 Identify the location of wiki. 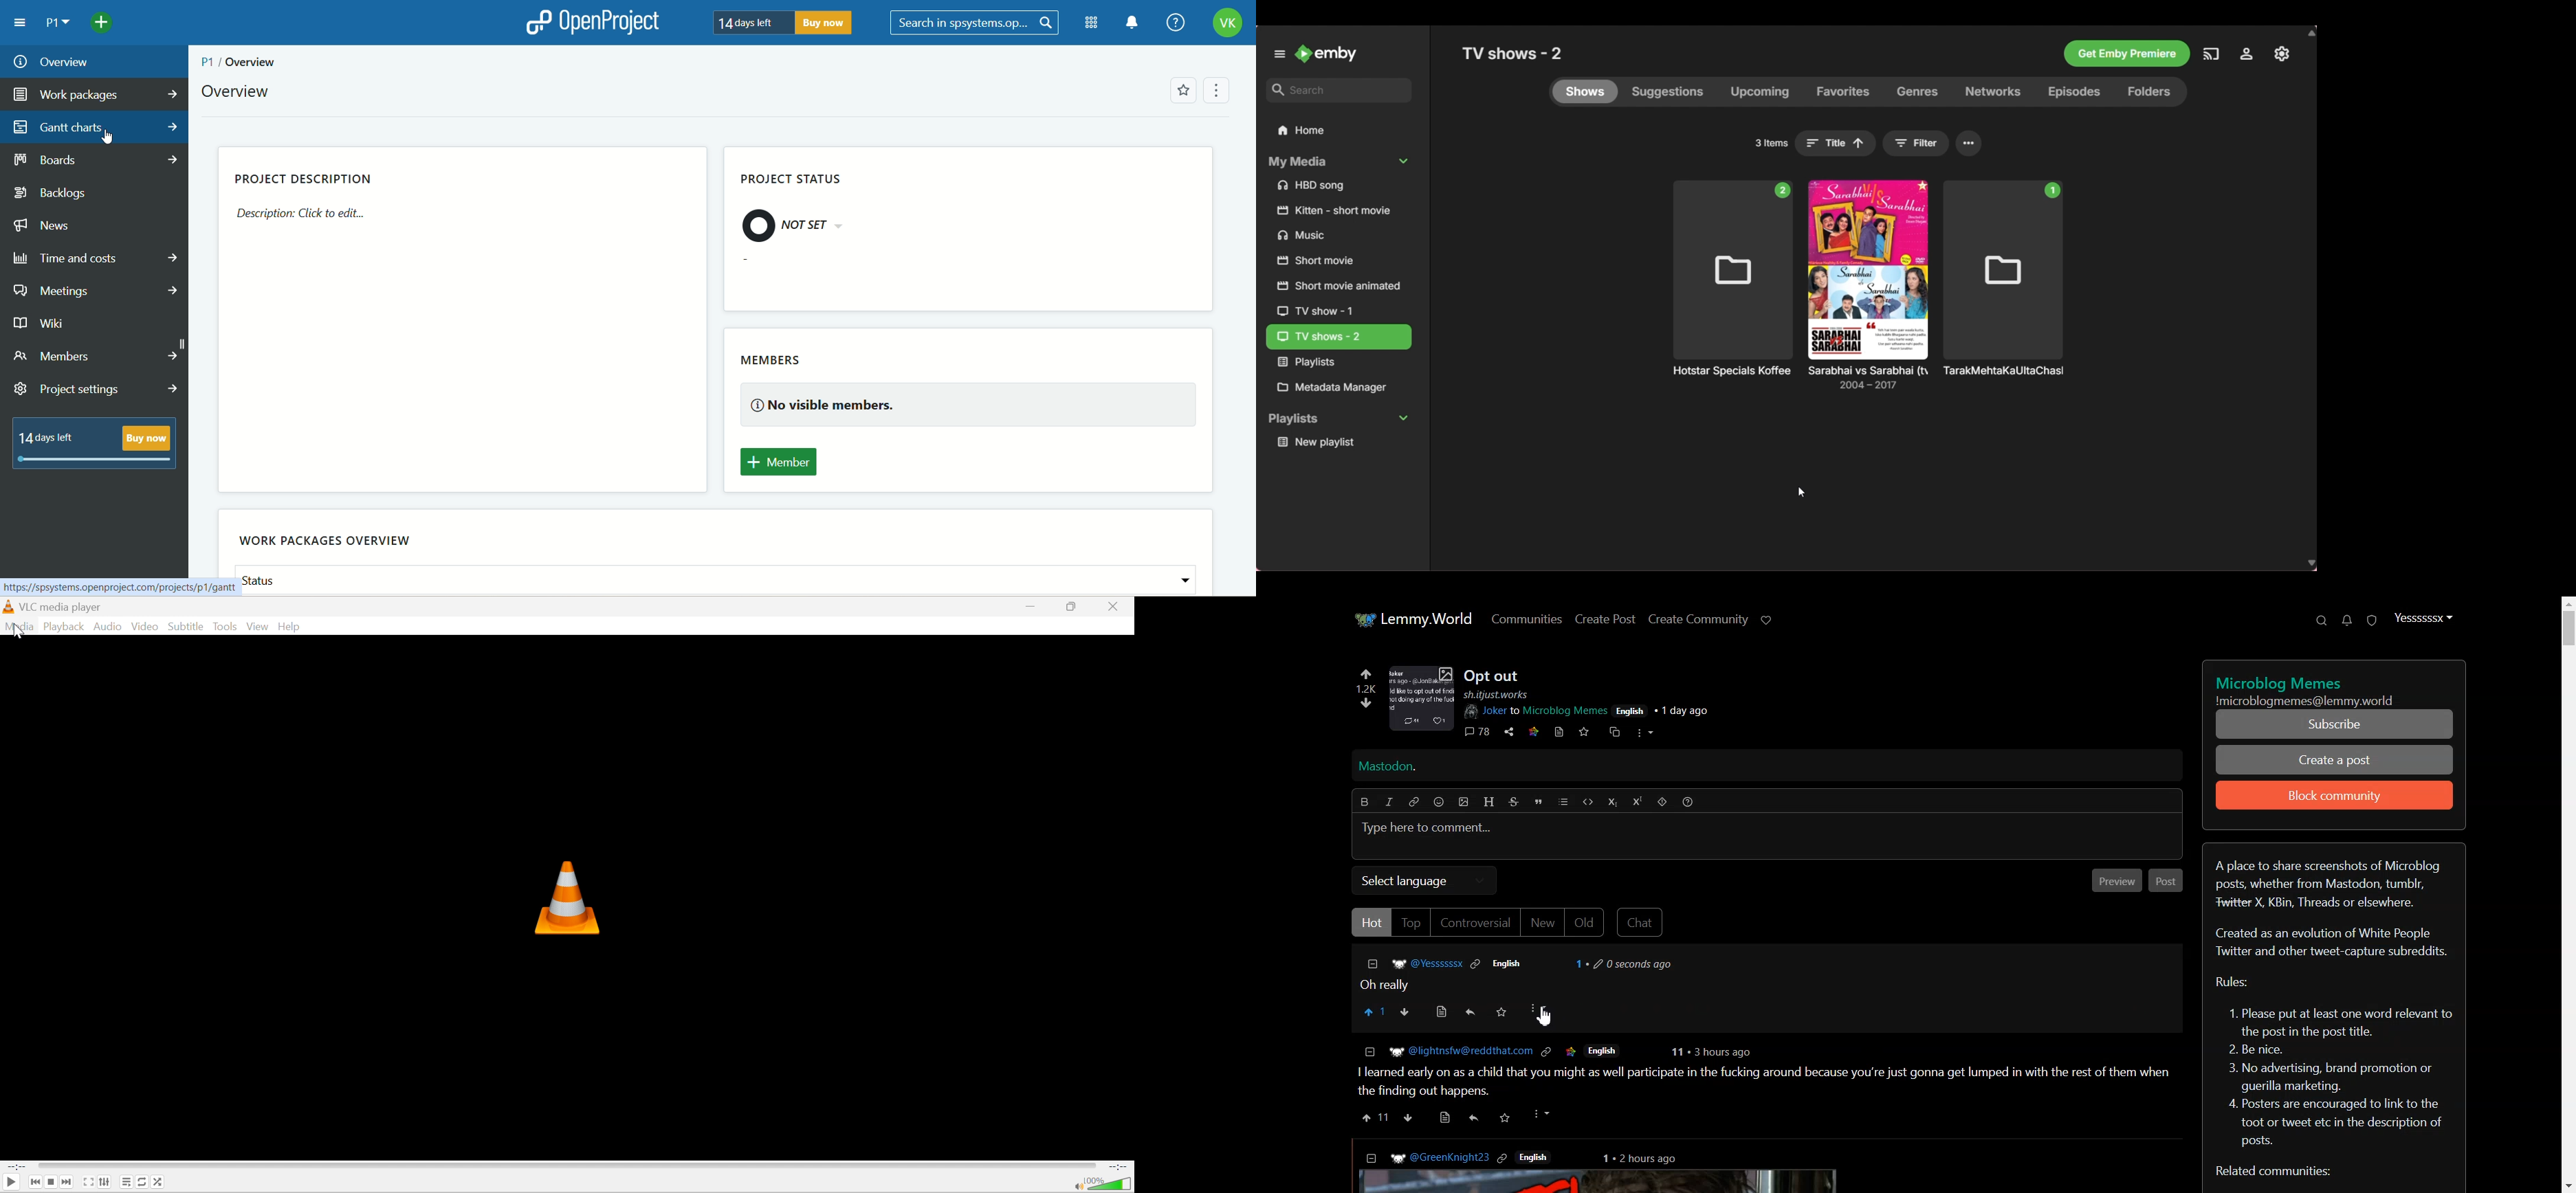
(42, 324).